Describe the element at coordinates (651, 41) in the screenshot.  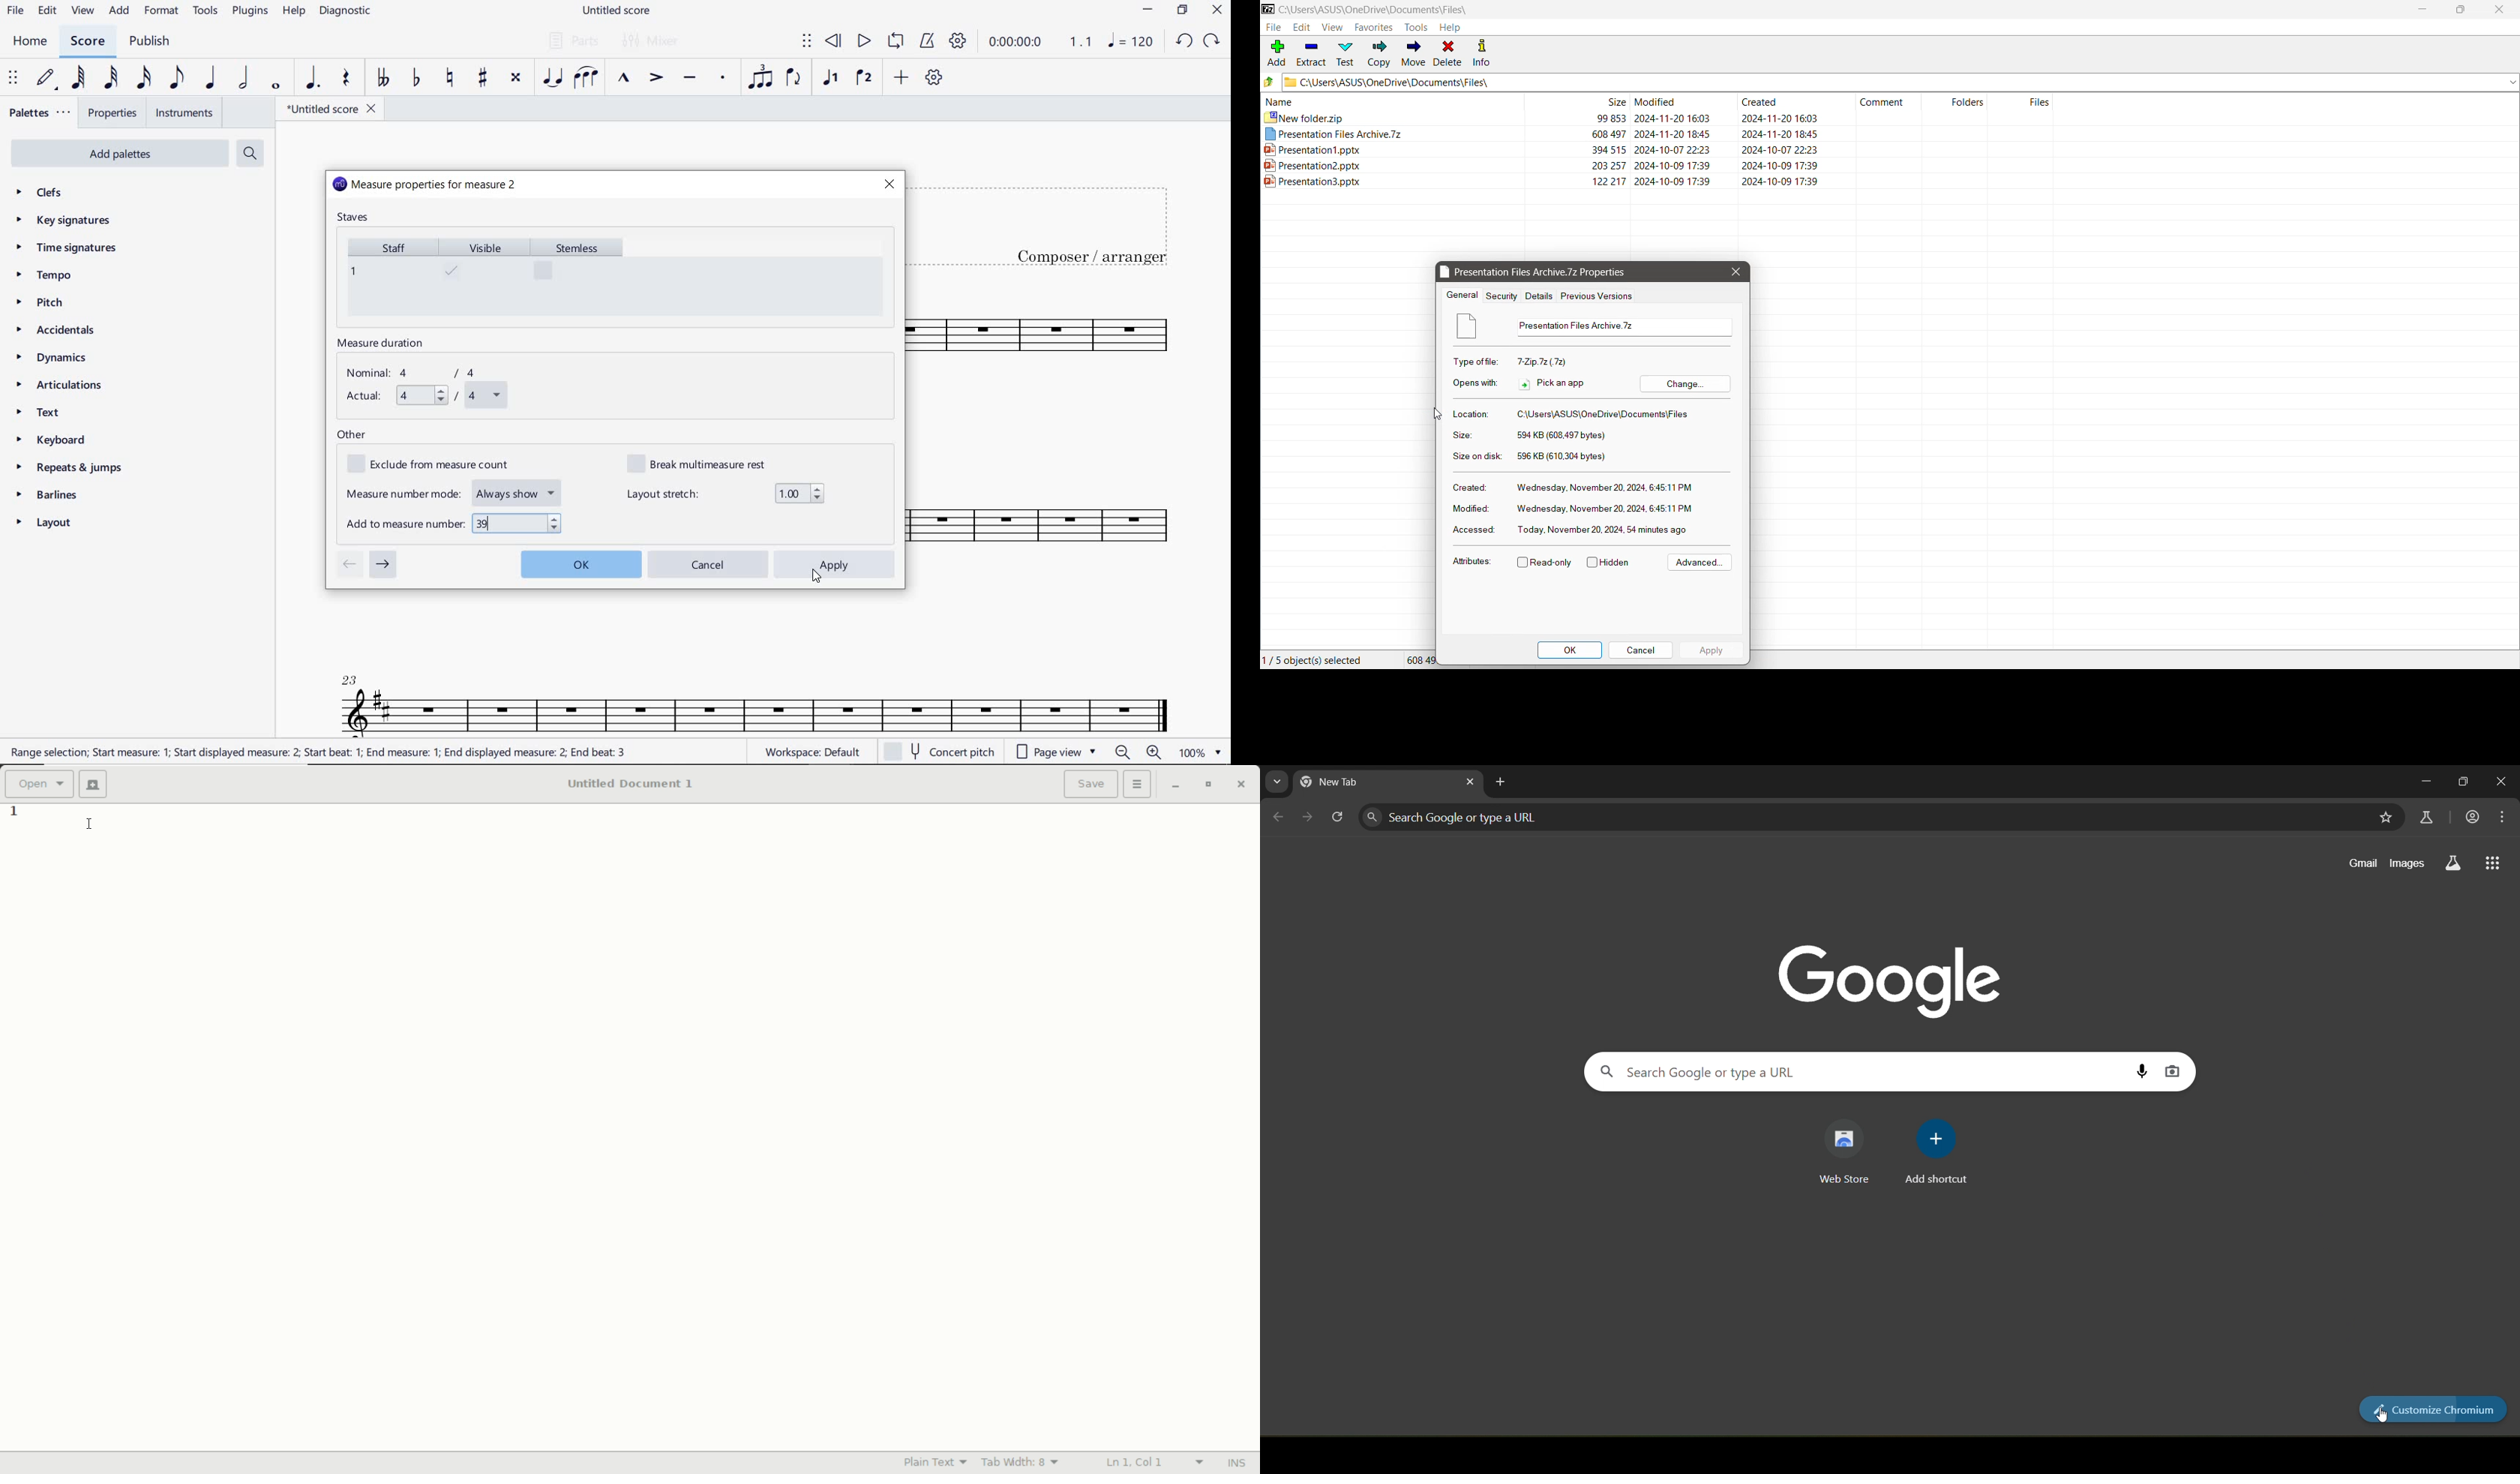
I see `MIXER` at that location.